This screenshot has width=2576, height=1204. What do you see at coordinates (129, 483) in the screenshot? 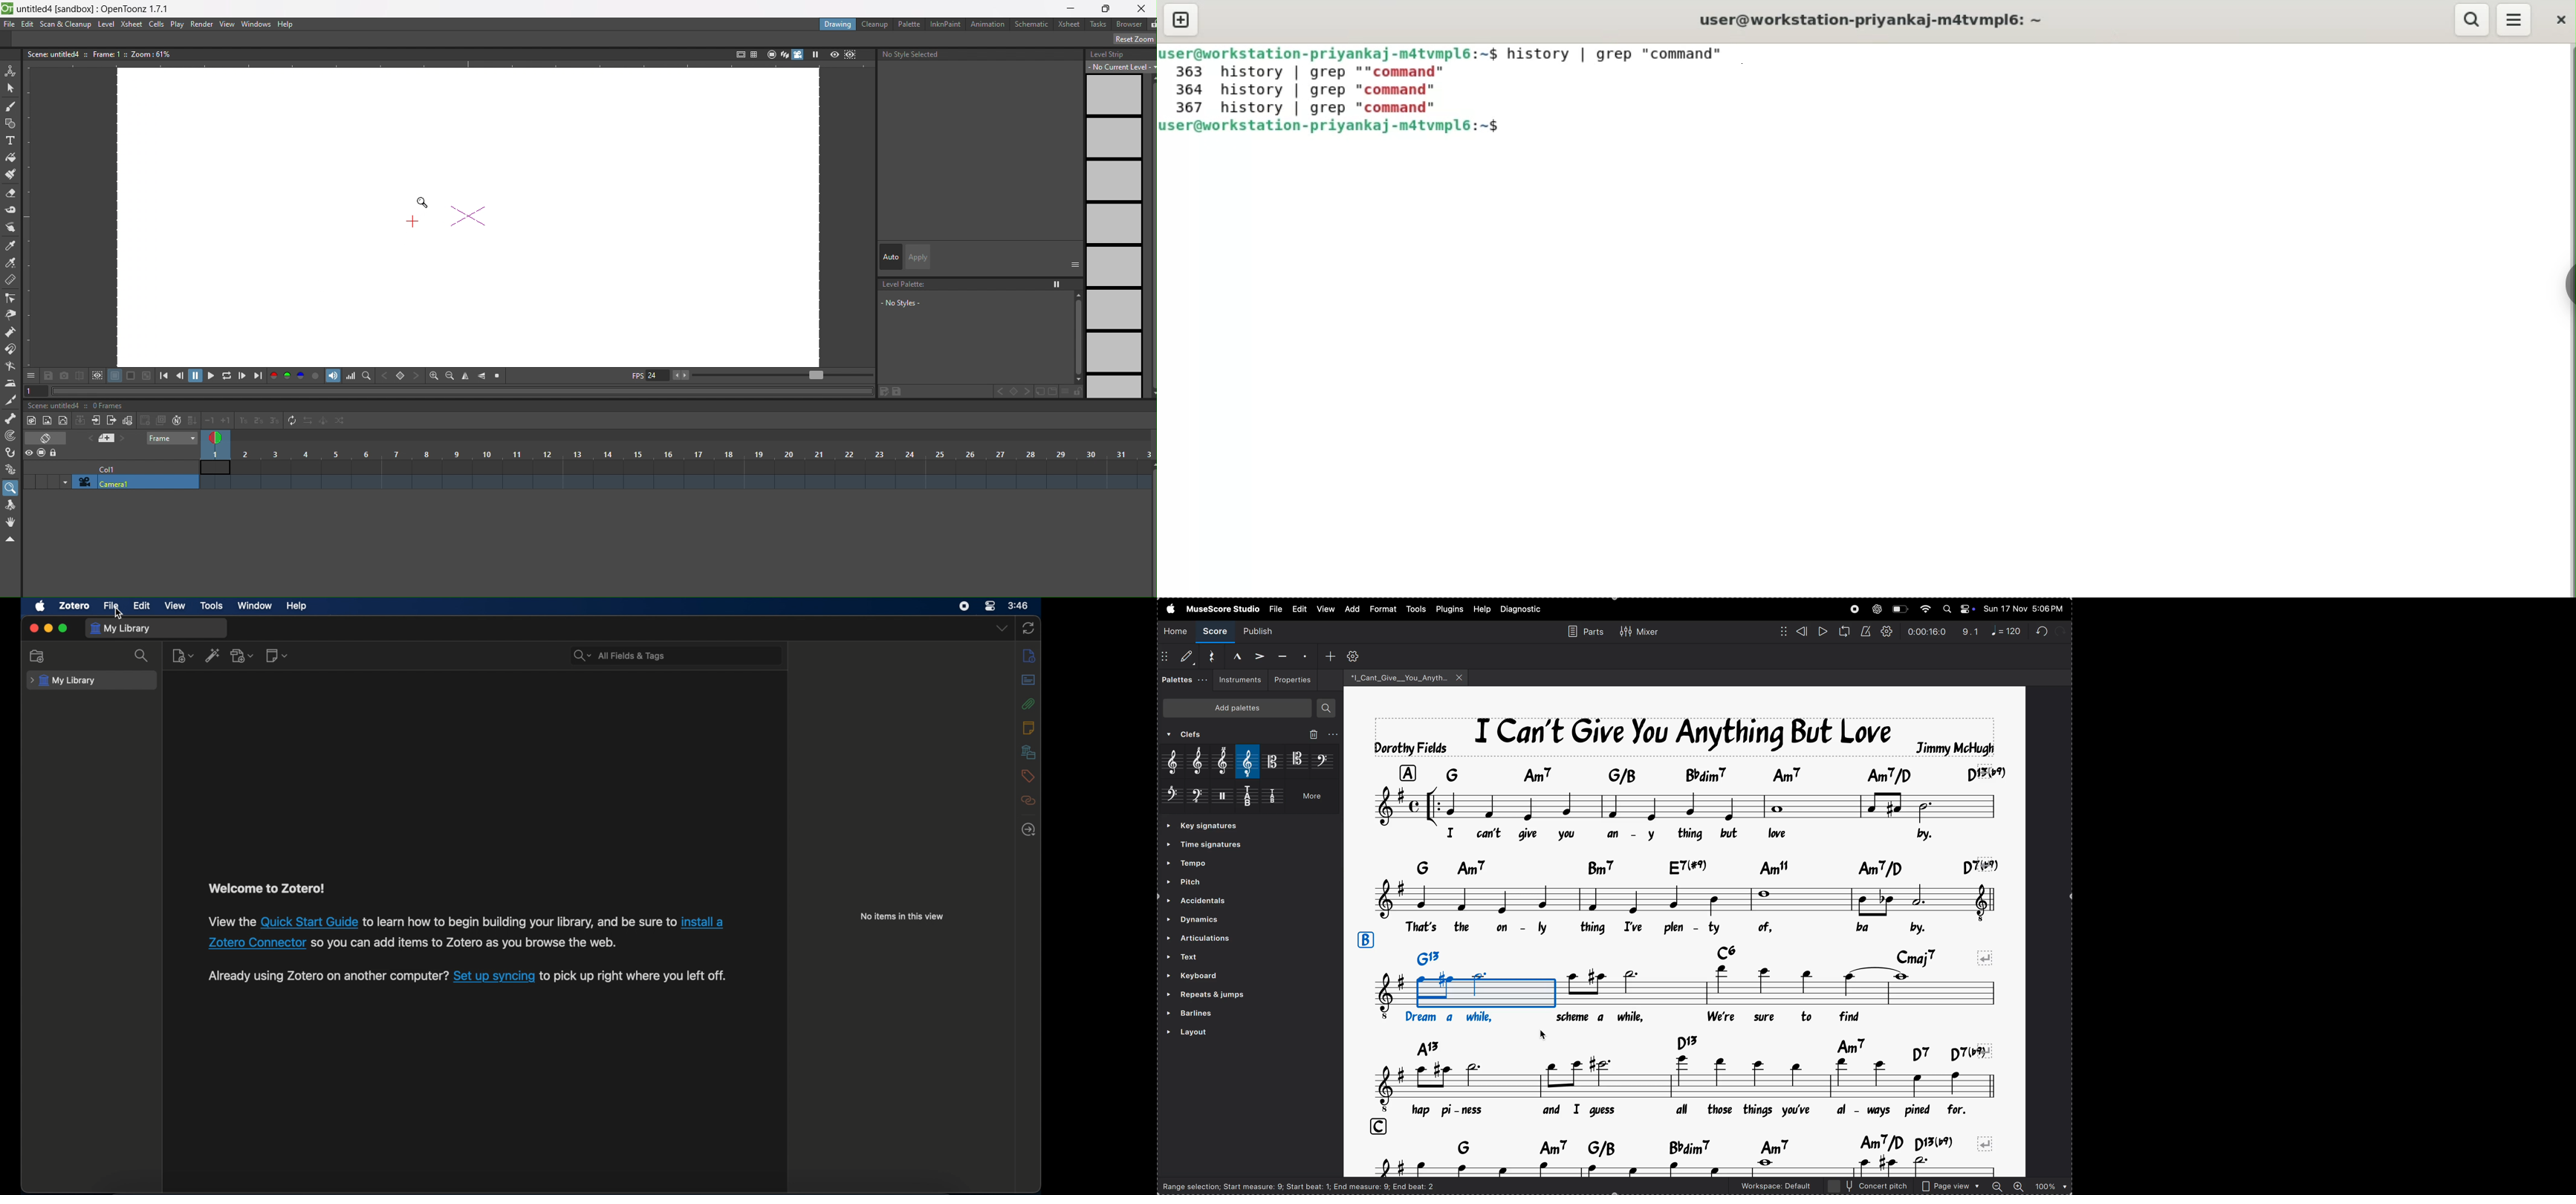
I see `camera` at bounding box center [129, 483].